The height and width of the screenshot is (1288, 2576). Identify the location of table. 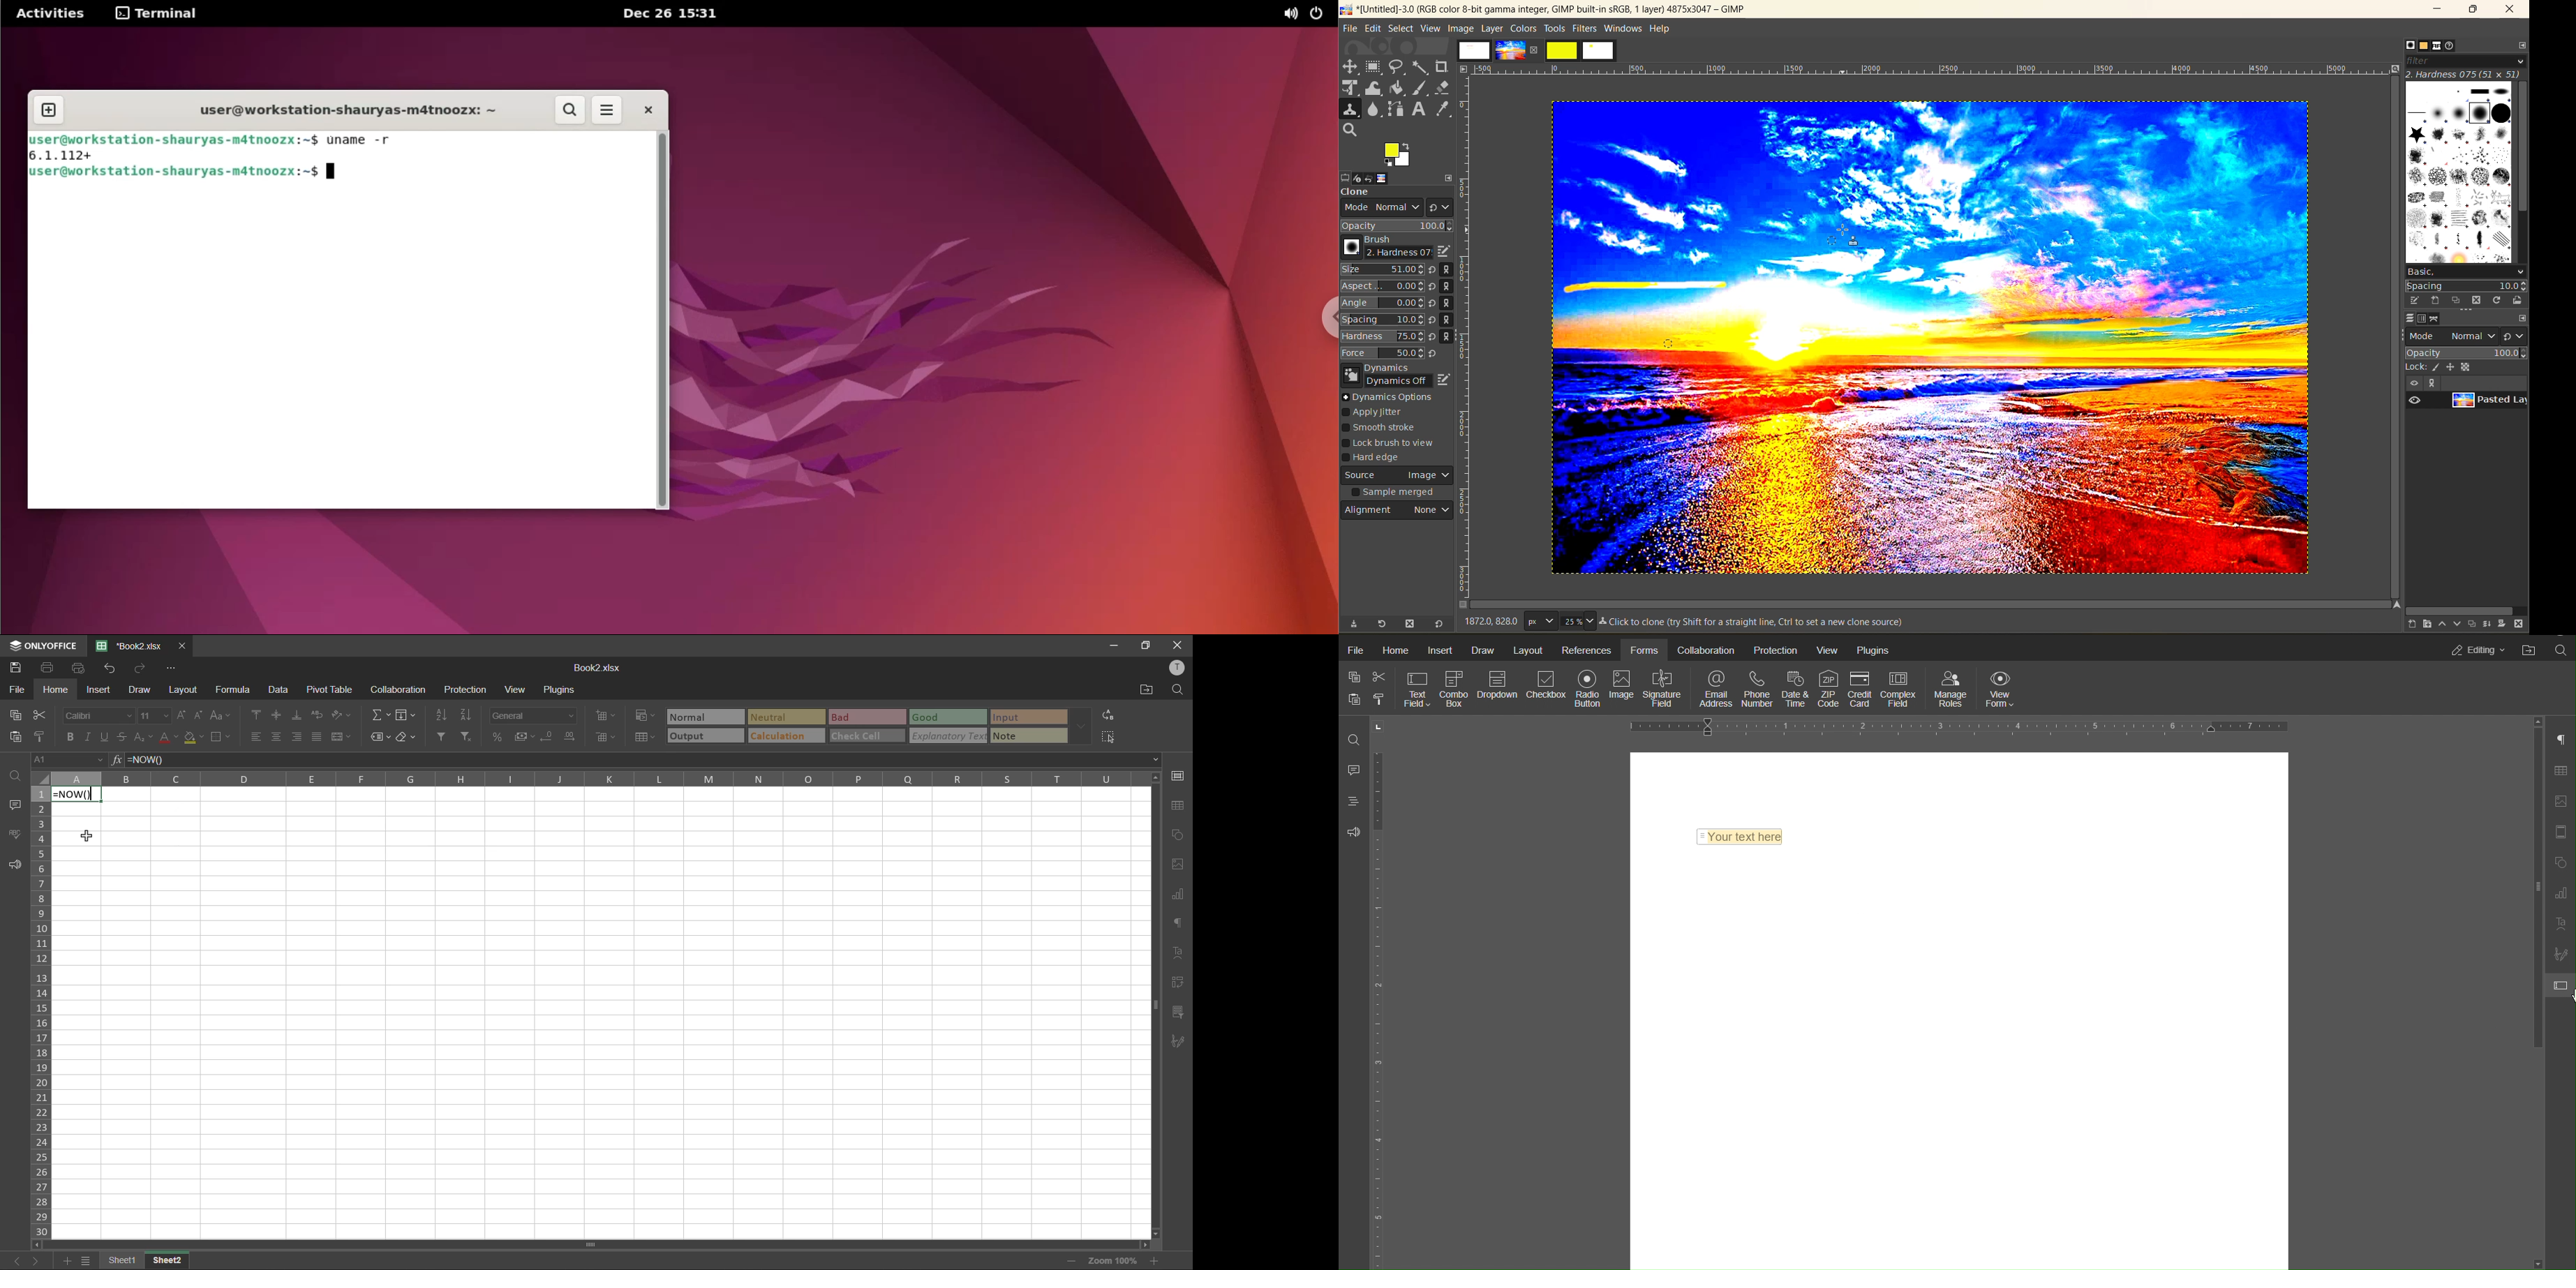
(1179, 806).